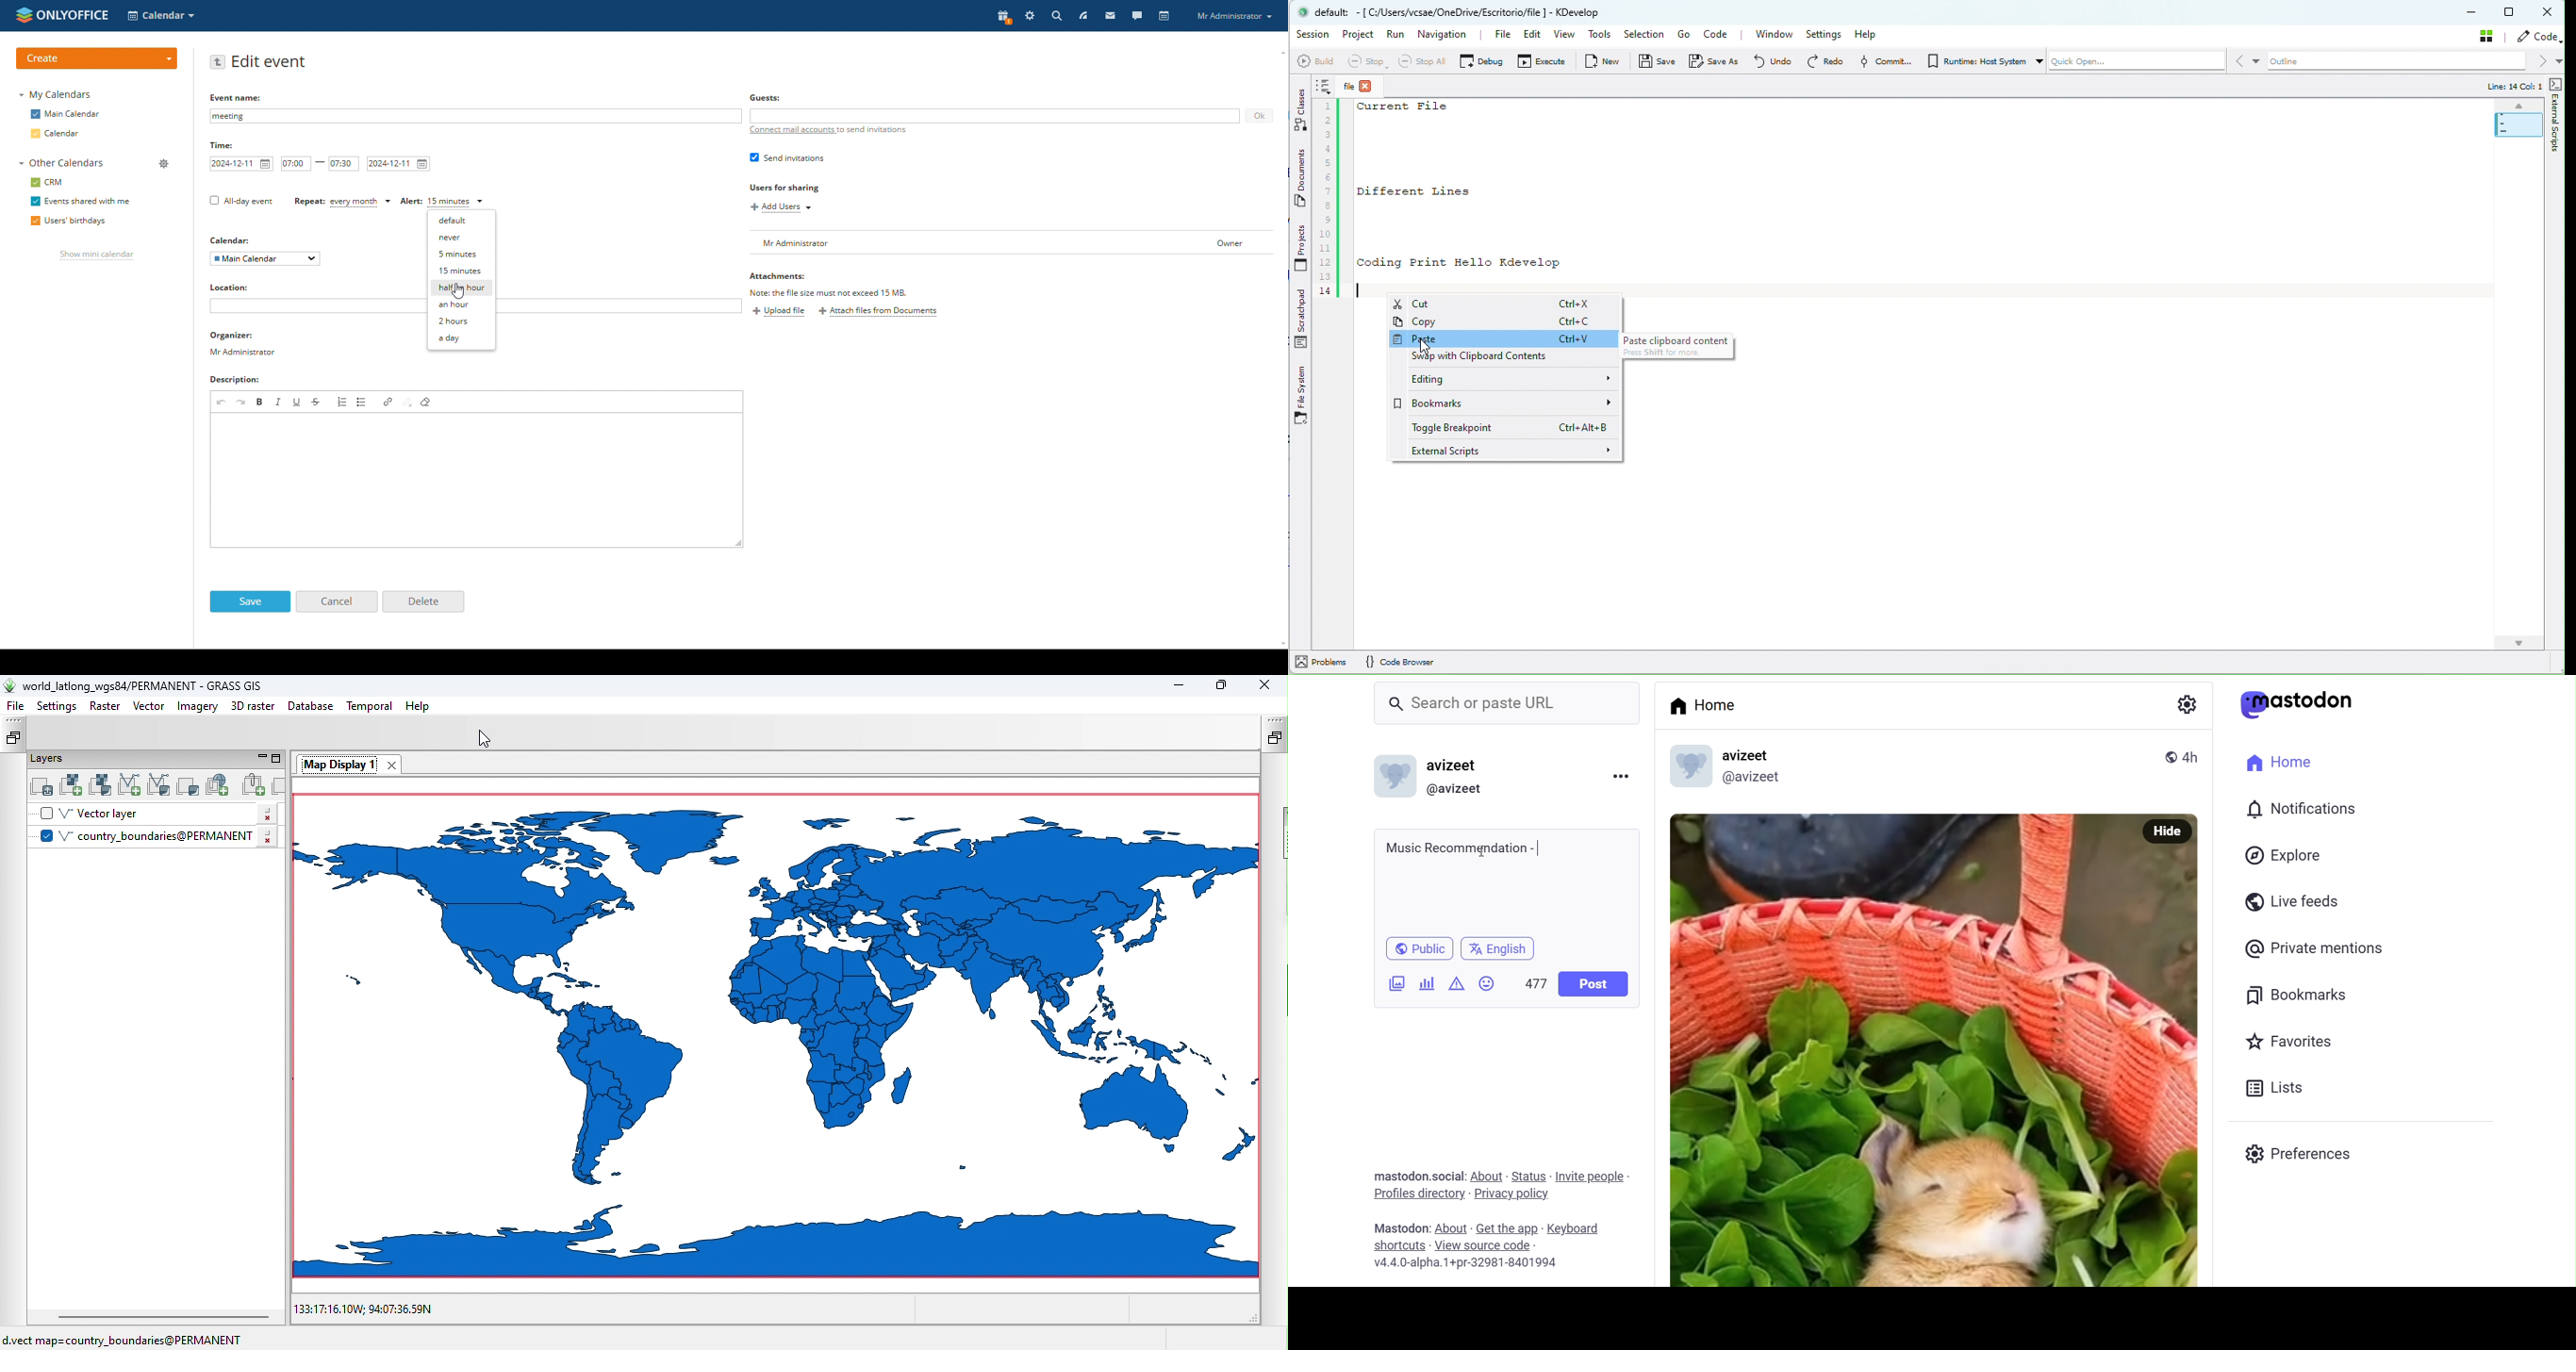 The image size is (2576, 1372). What do you see at coordinates (2191, 757) in the screenshot?
I see `4h` at bounding box center [2191, 757].